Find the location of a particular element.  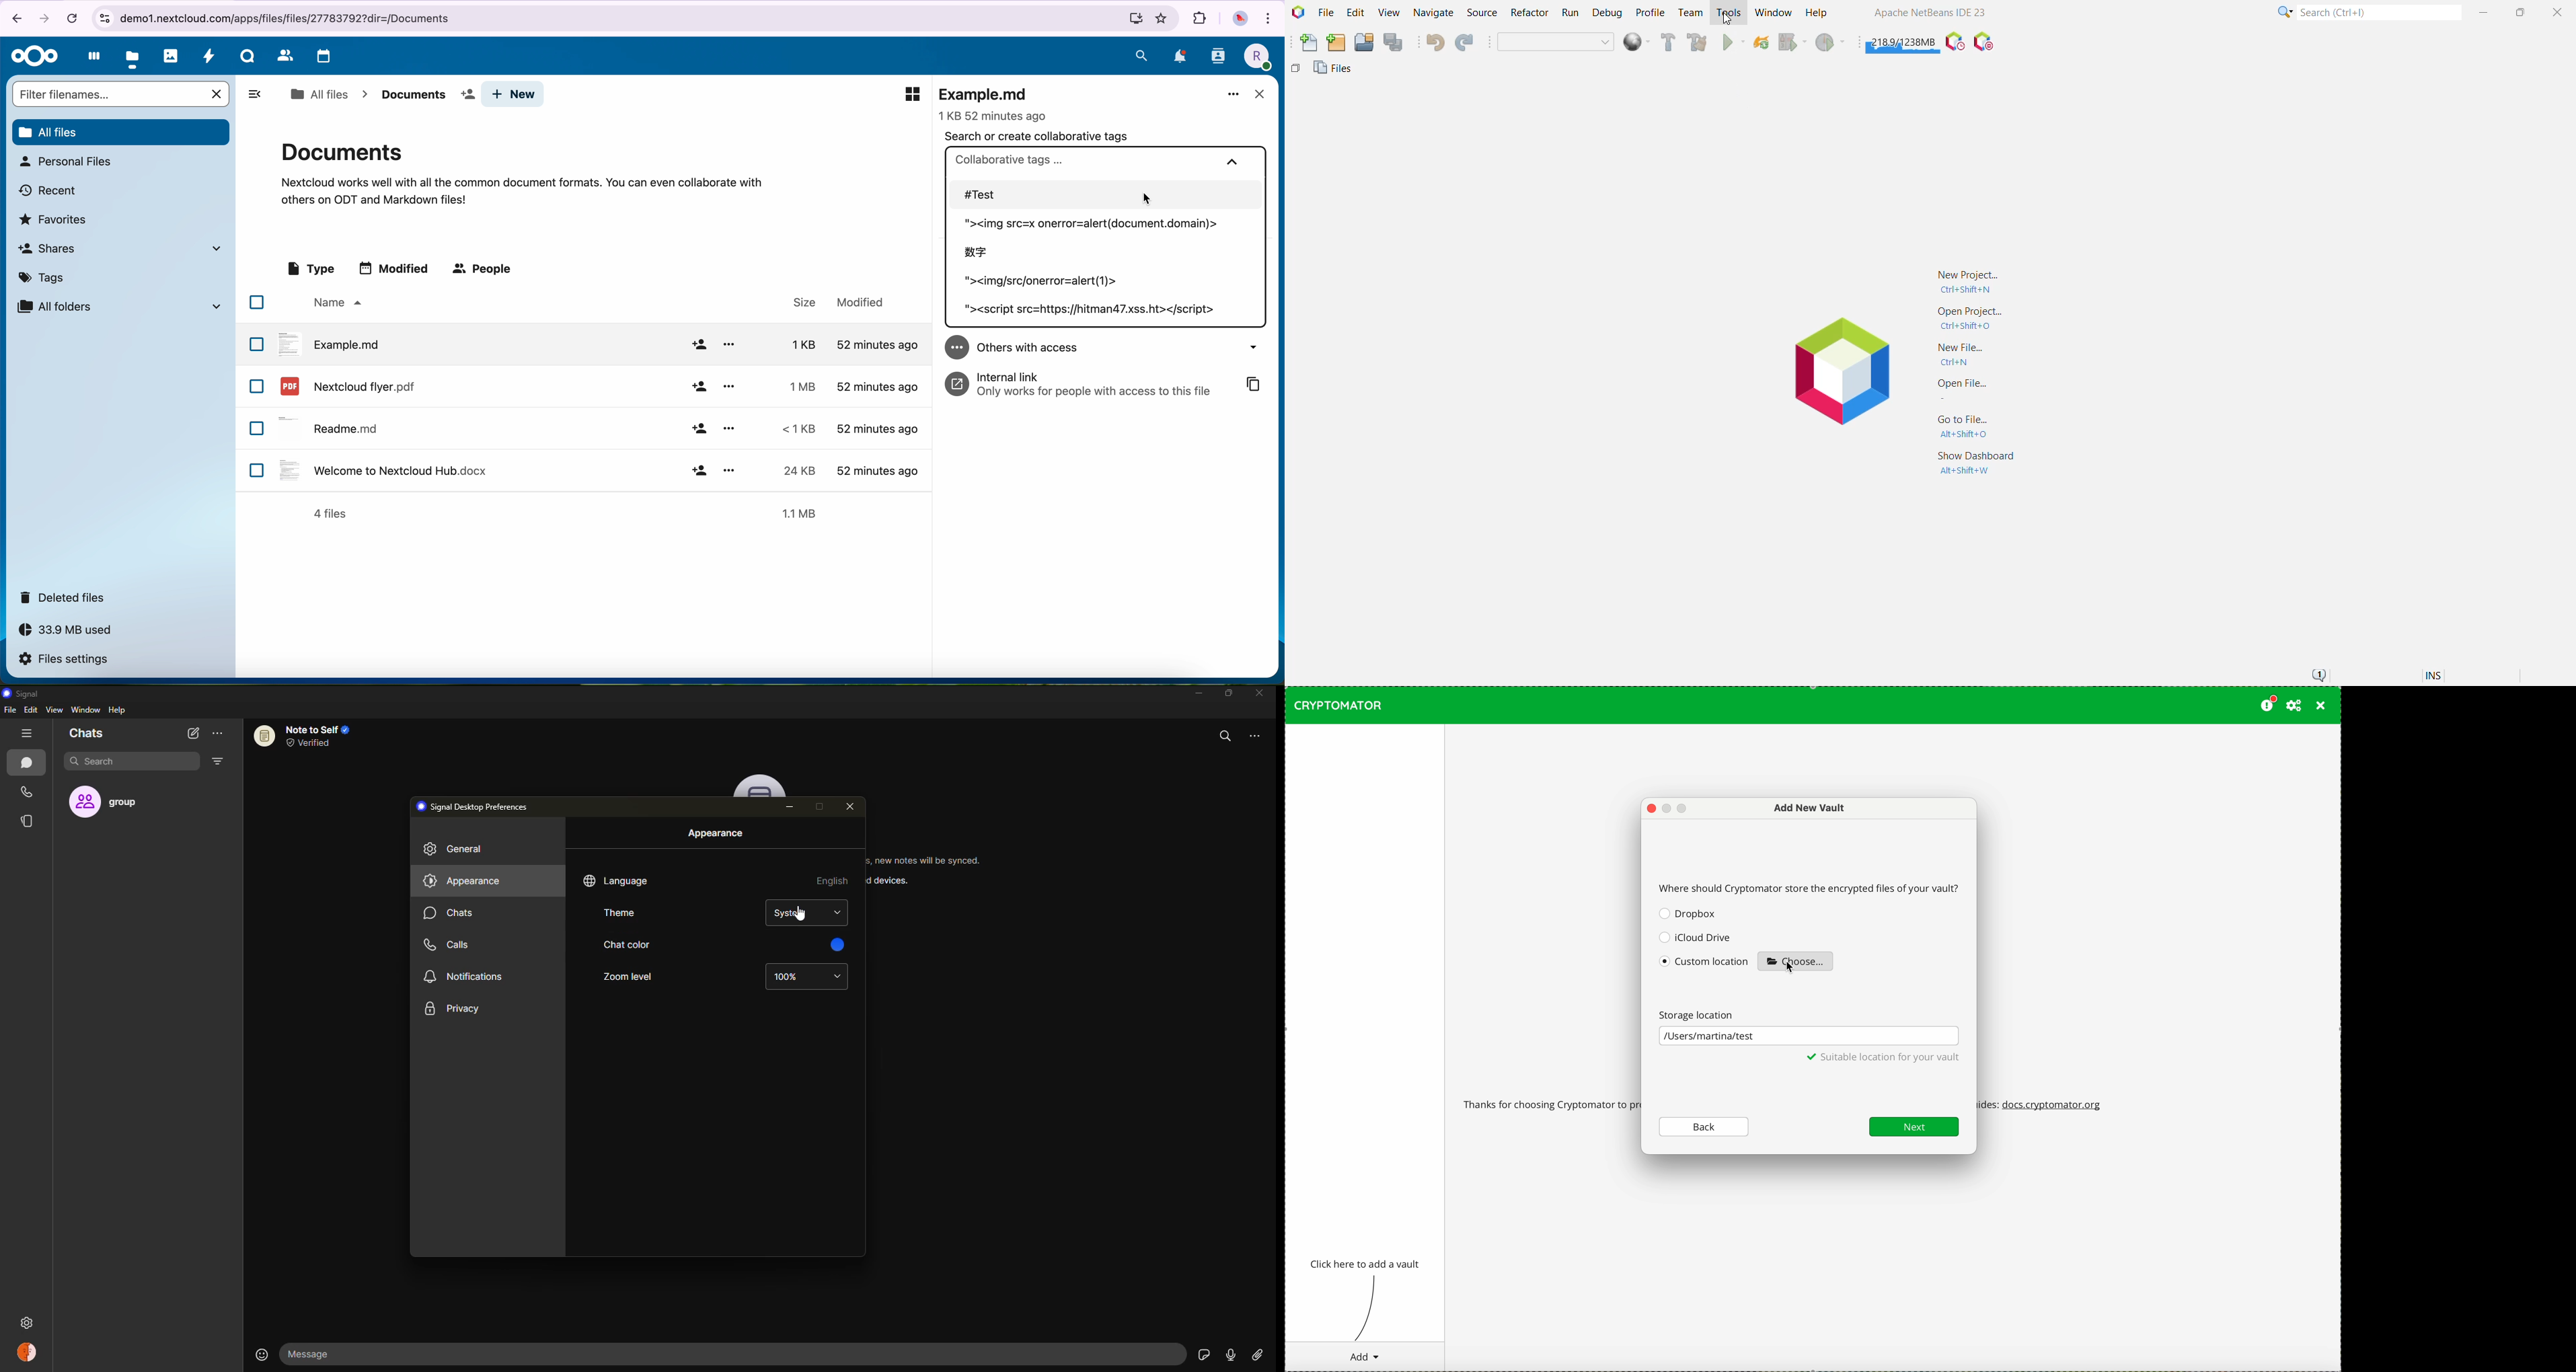

checkbox is located at coordinates (258, 470).